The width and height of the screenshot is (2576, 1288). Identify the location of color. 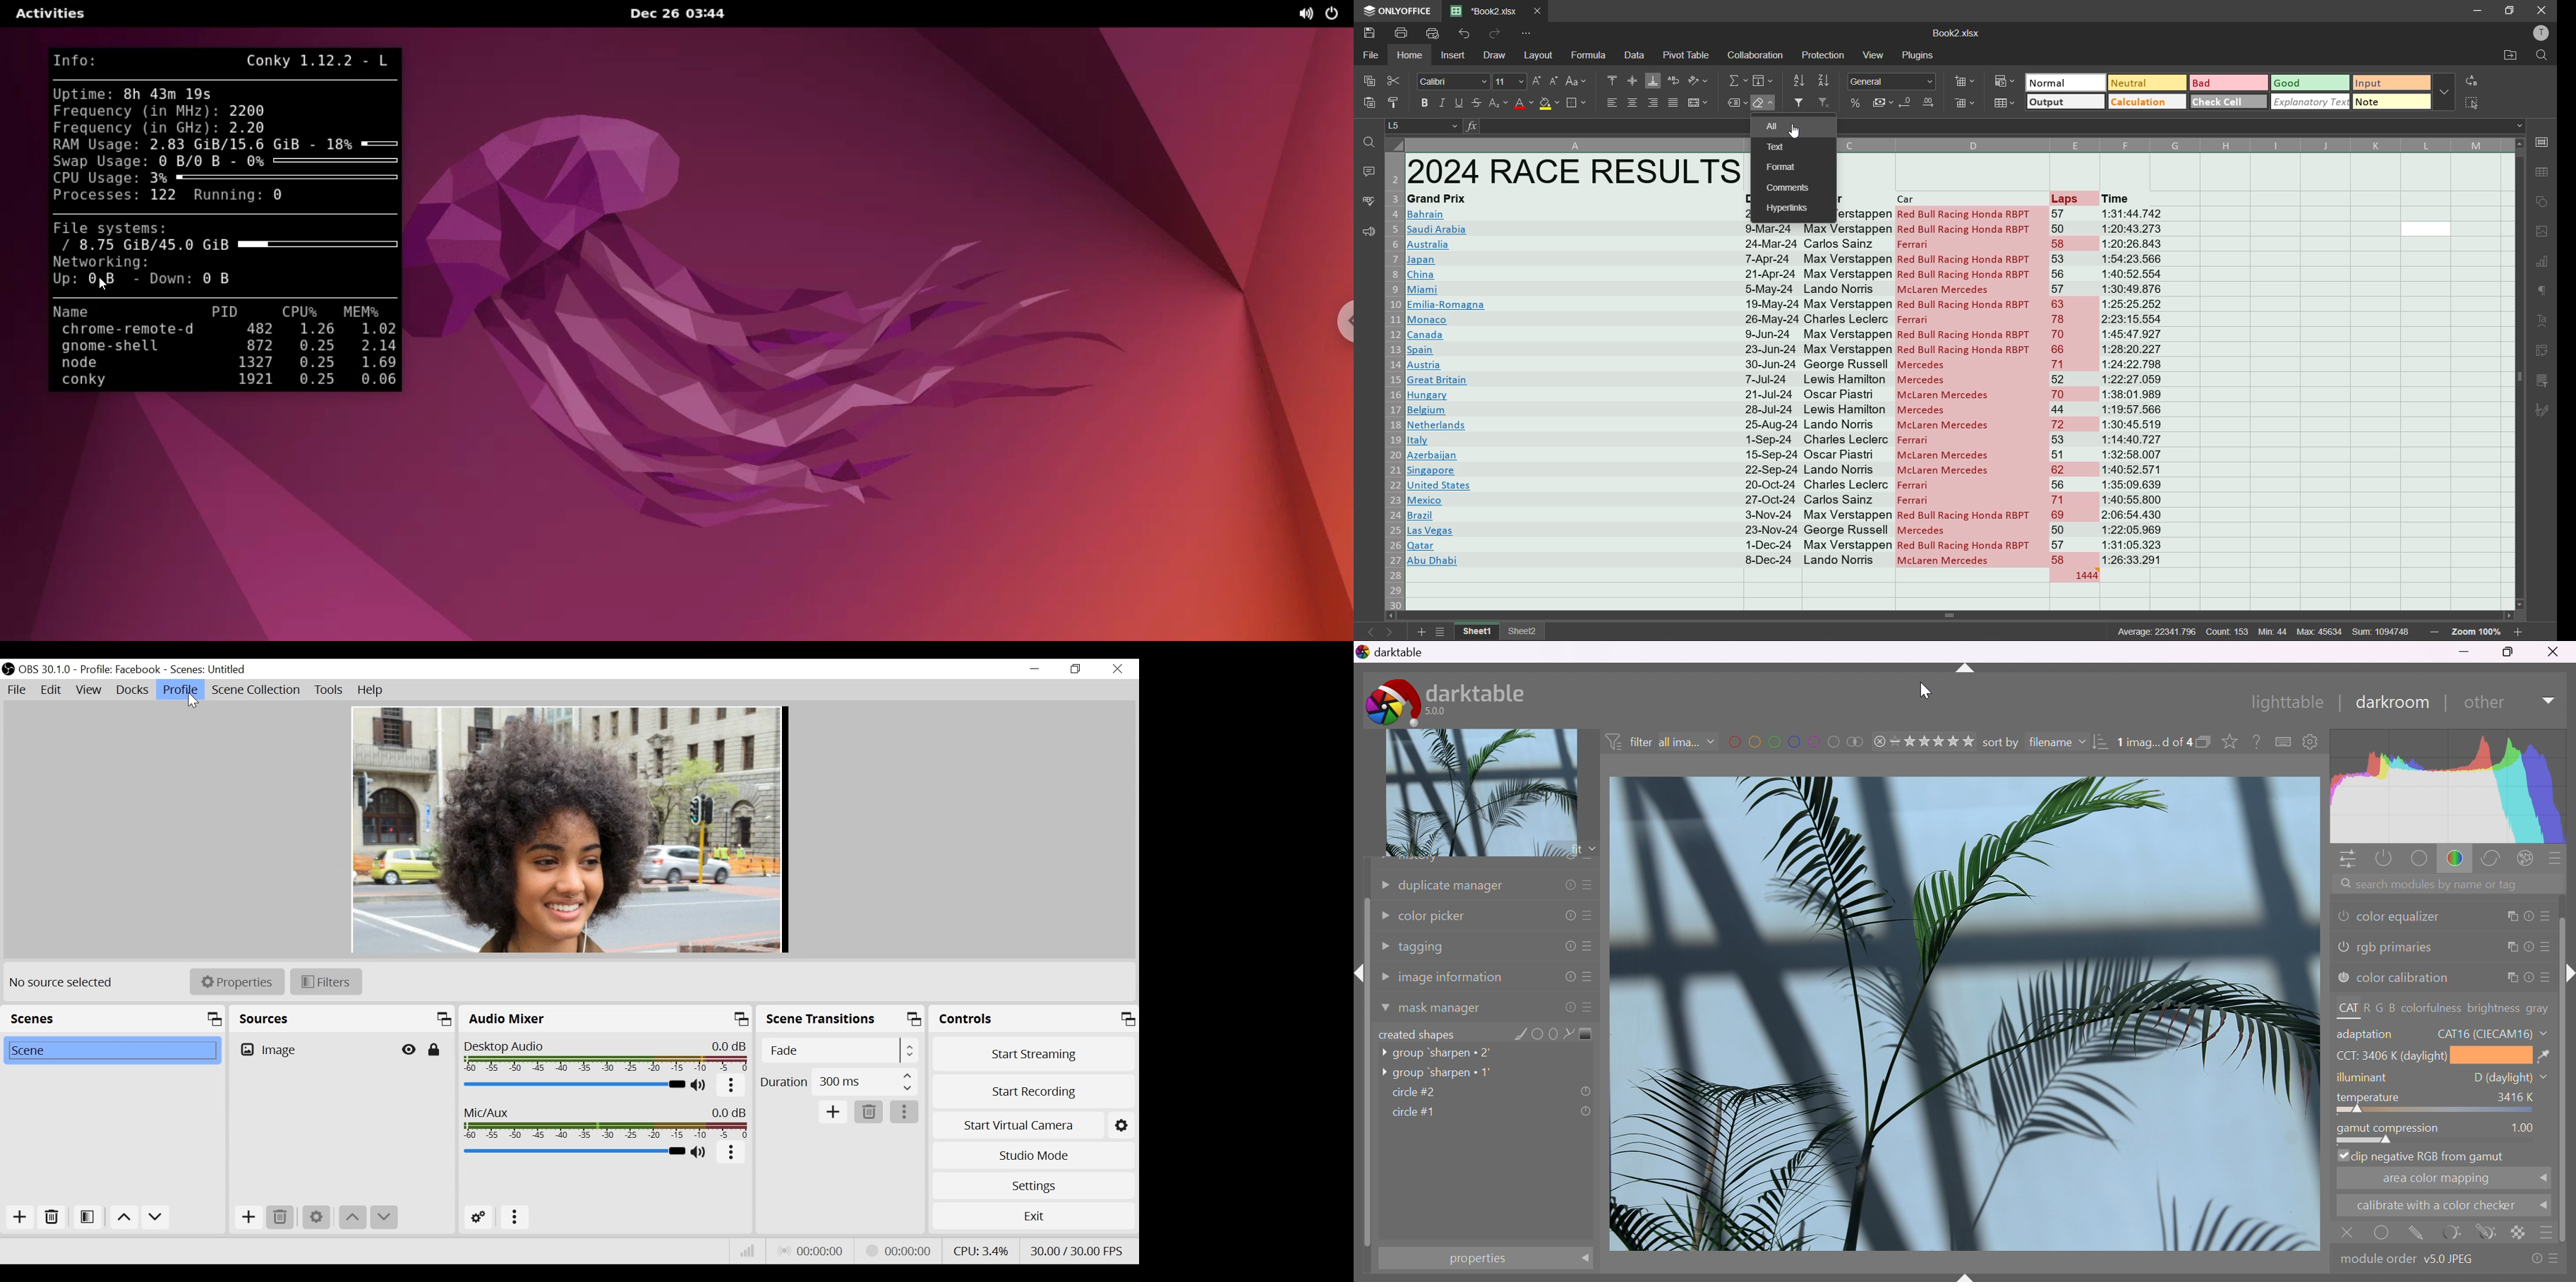
(2454, 858).